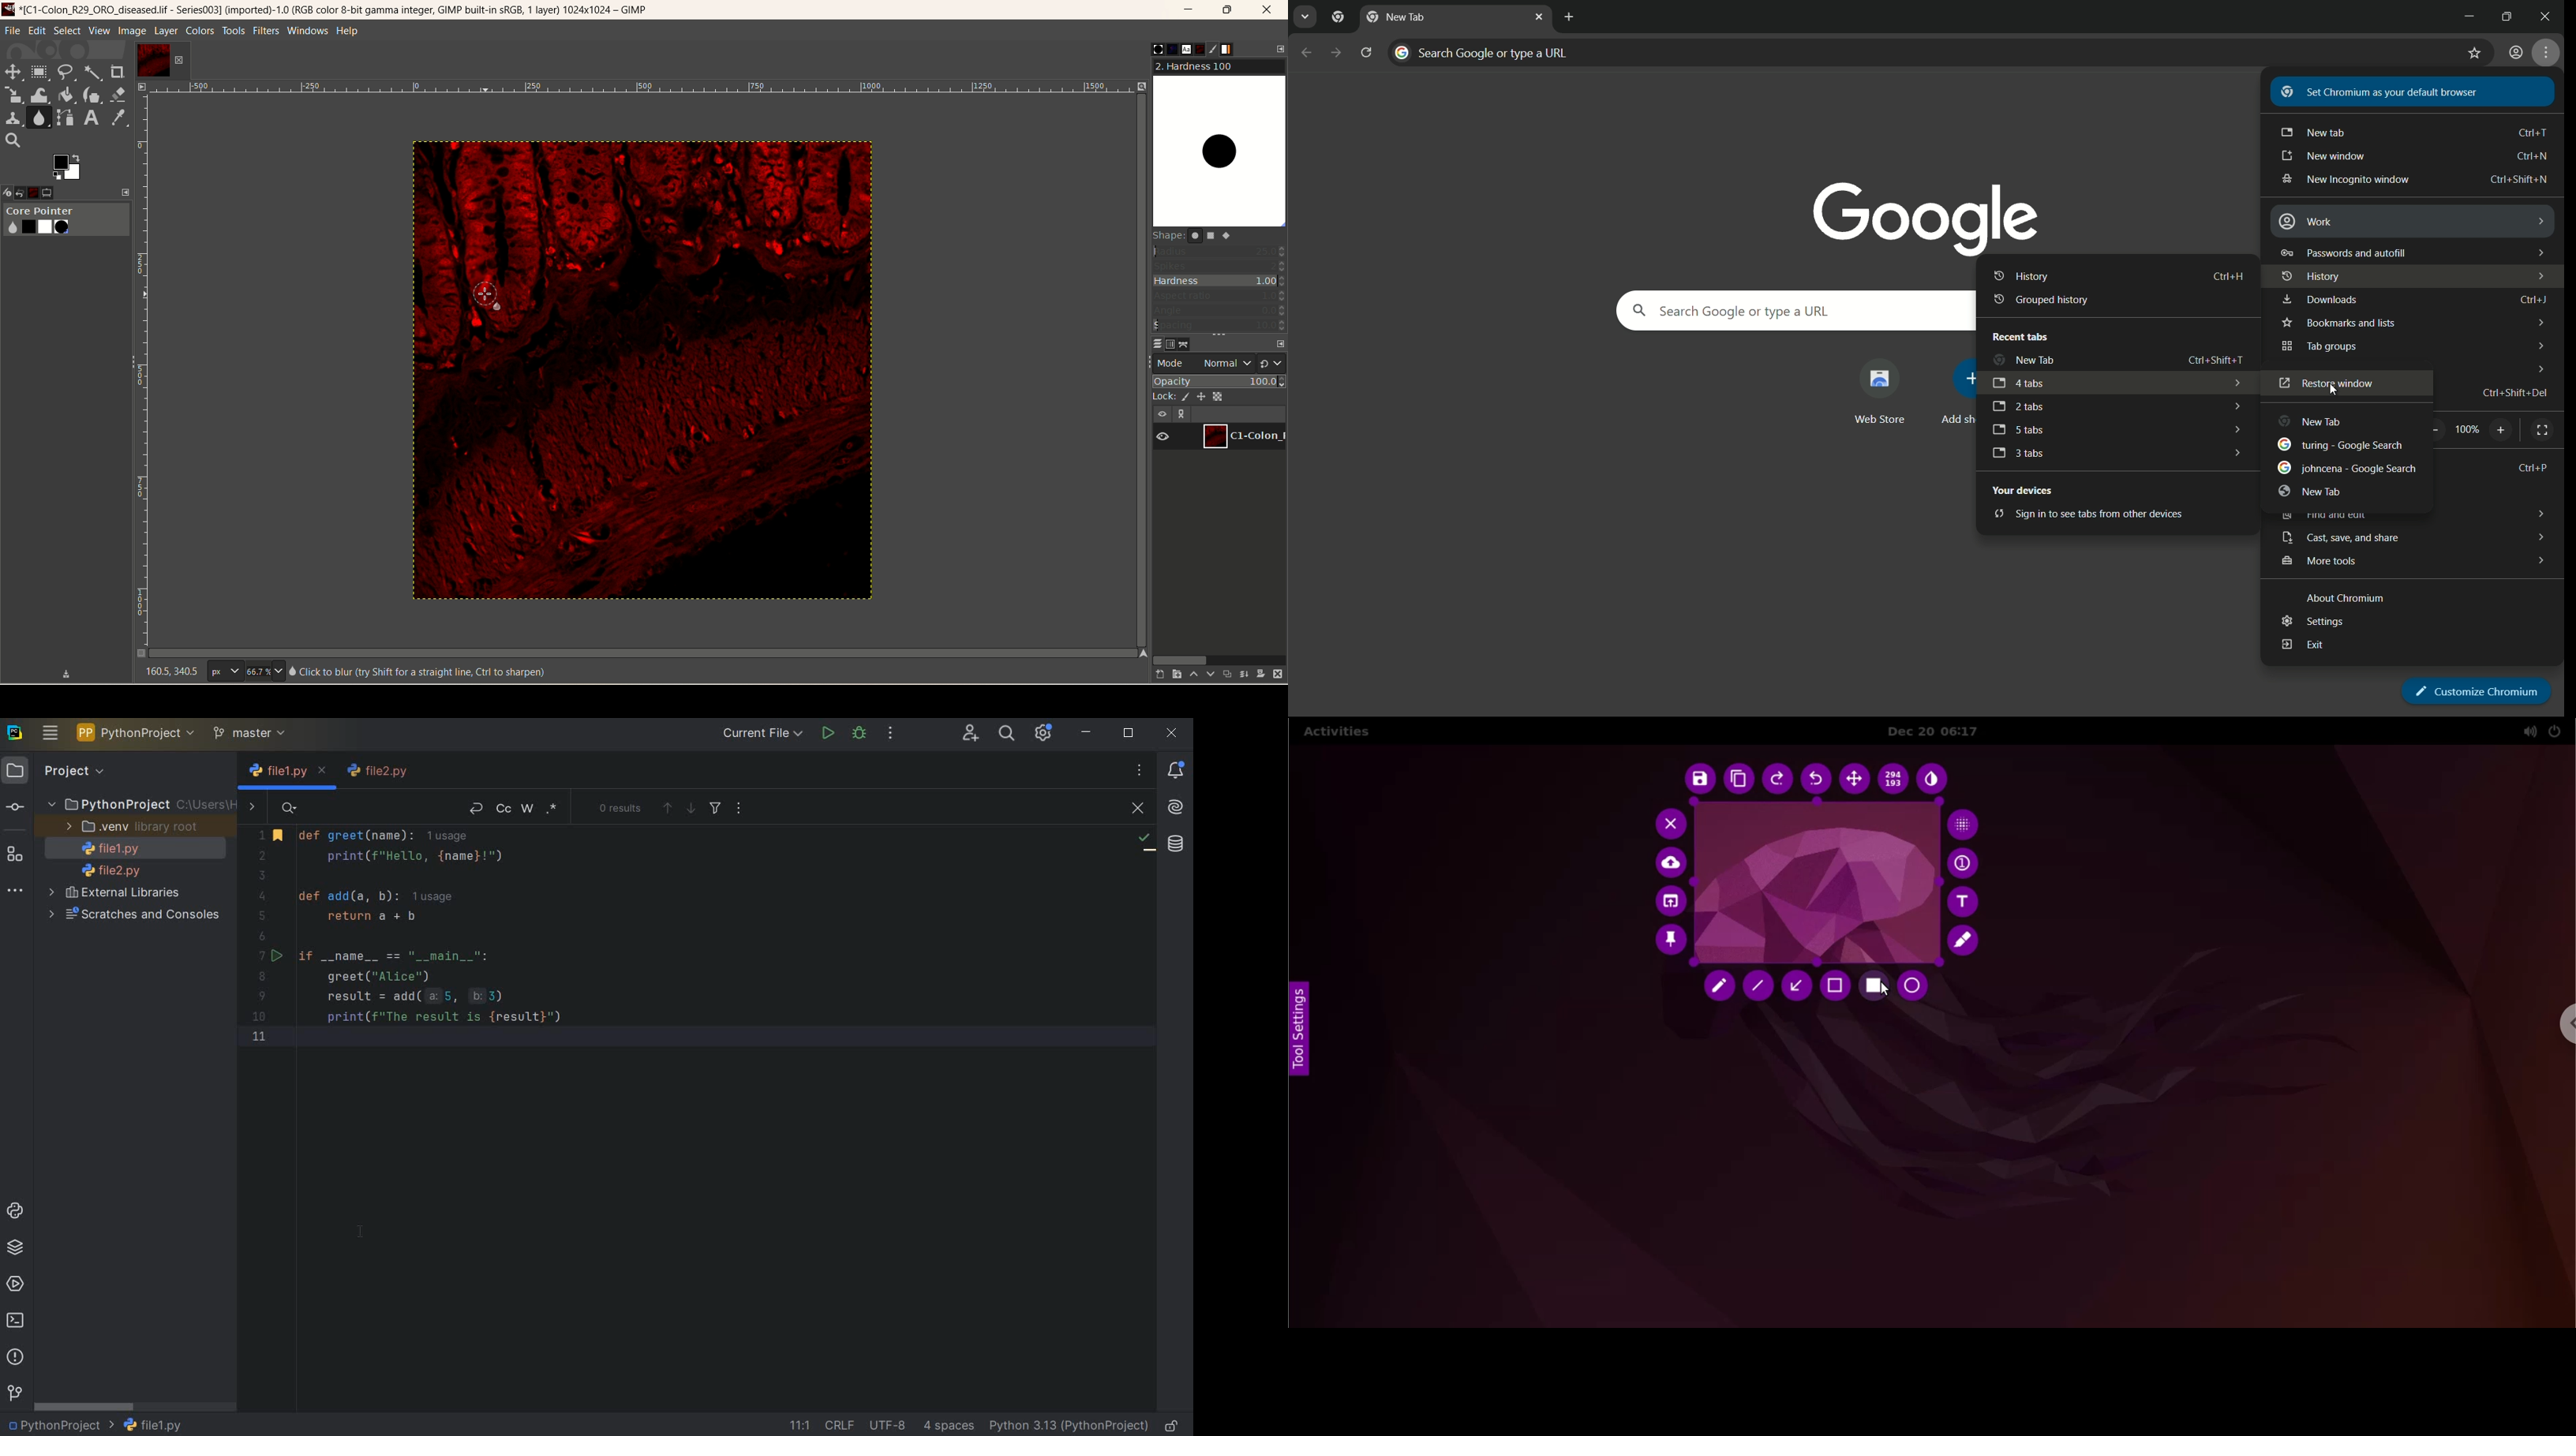 The width and height of the screenshot is (2576, 1456). What do you see at coordinates (1175, 1426) in the screenshot?
I see `MAKE FILE READY ONLY` at bounding box center [1175, 1426].